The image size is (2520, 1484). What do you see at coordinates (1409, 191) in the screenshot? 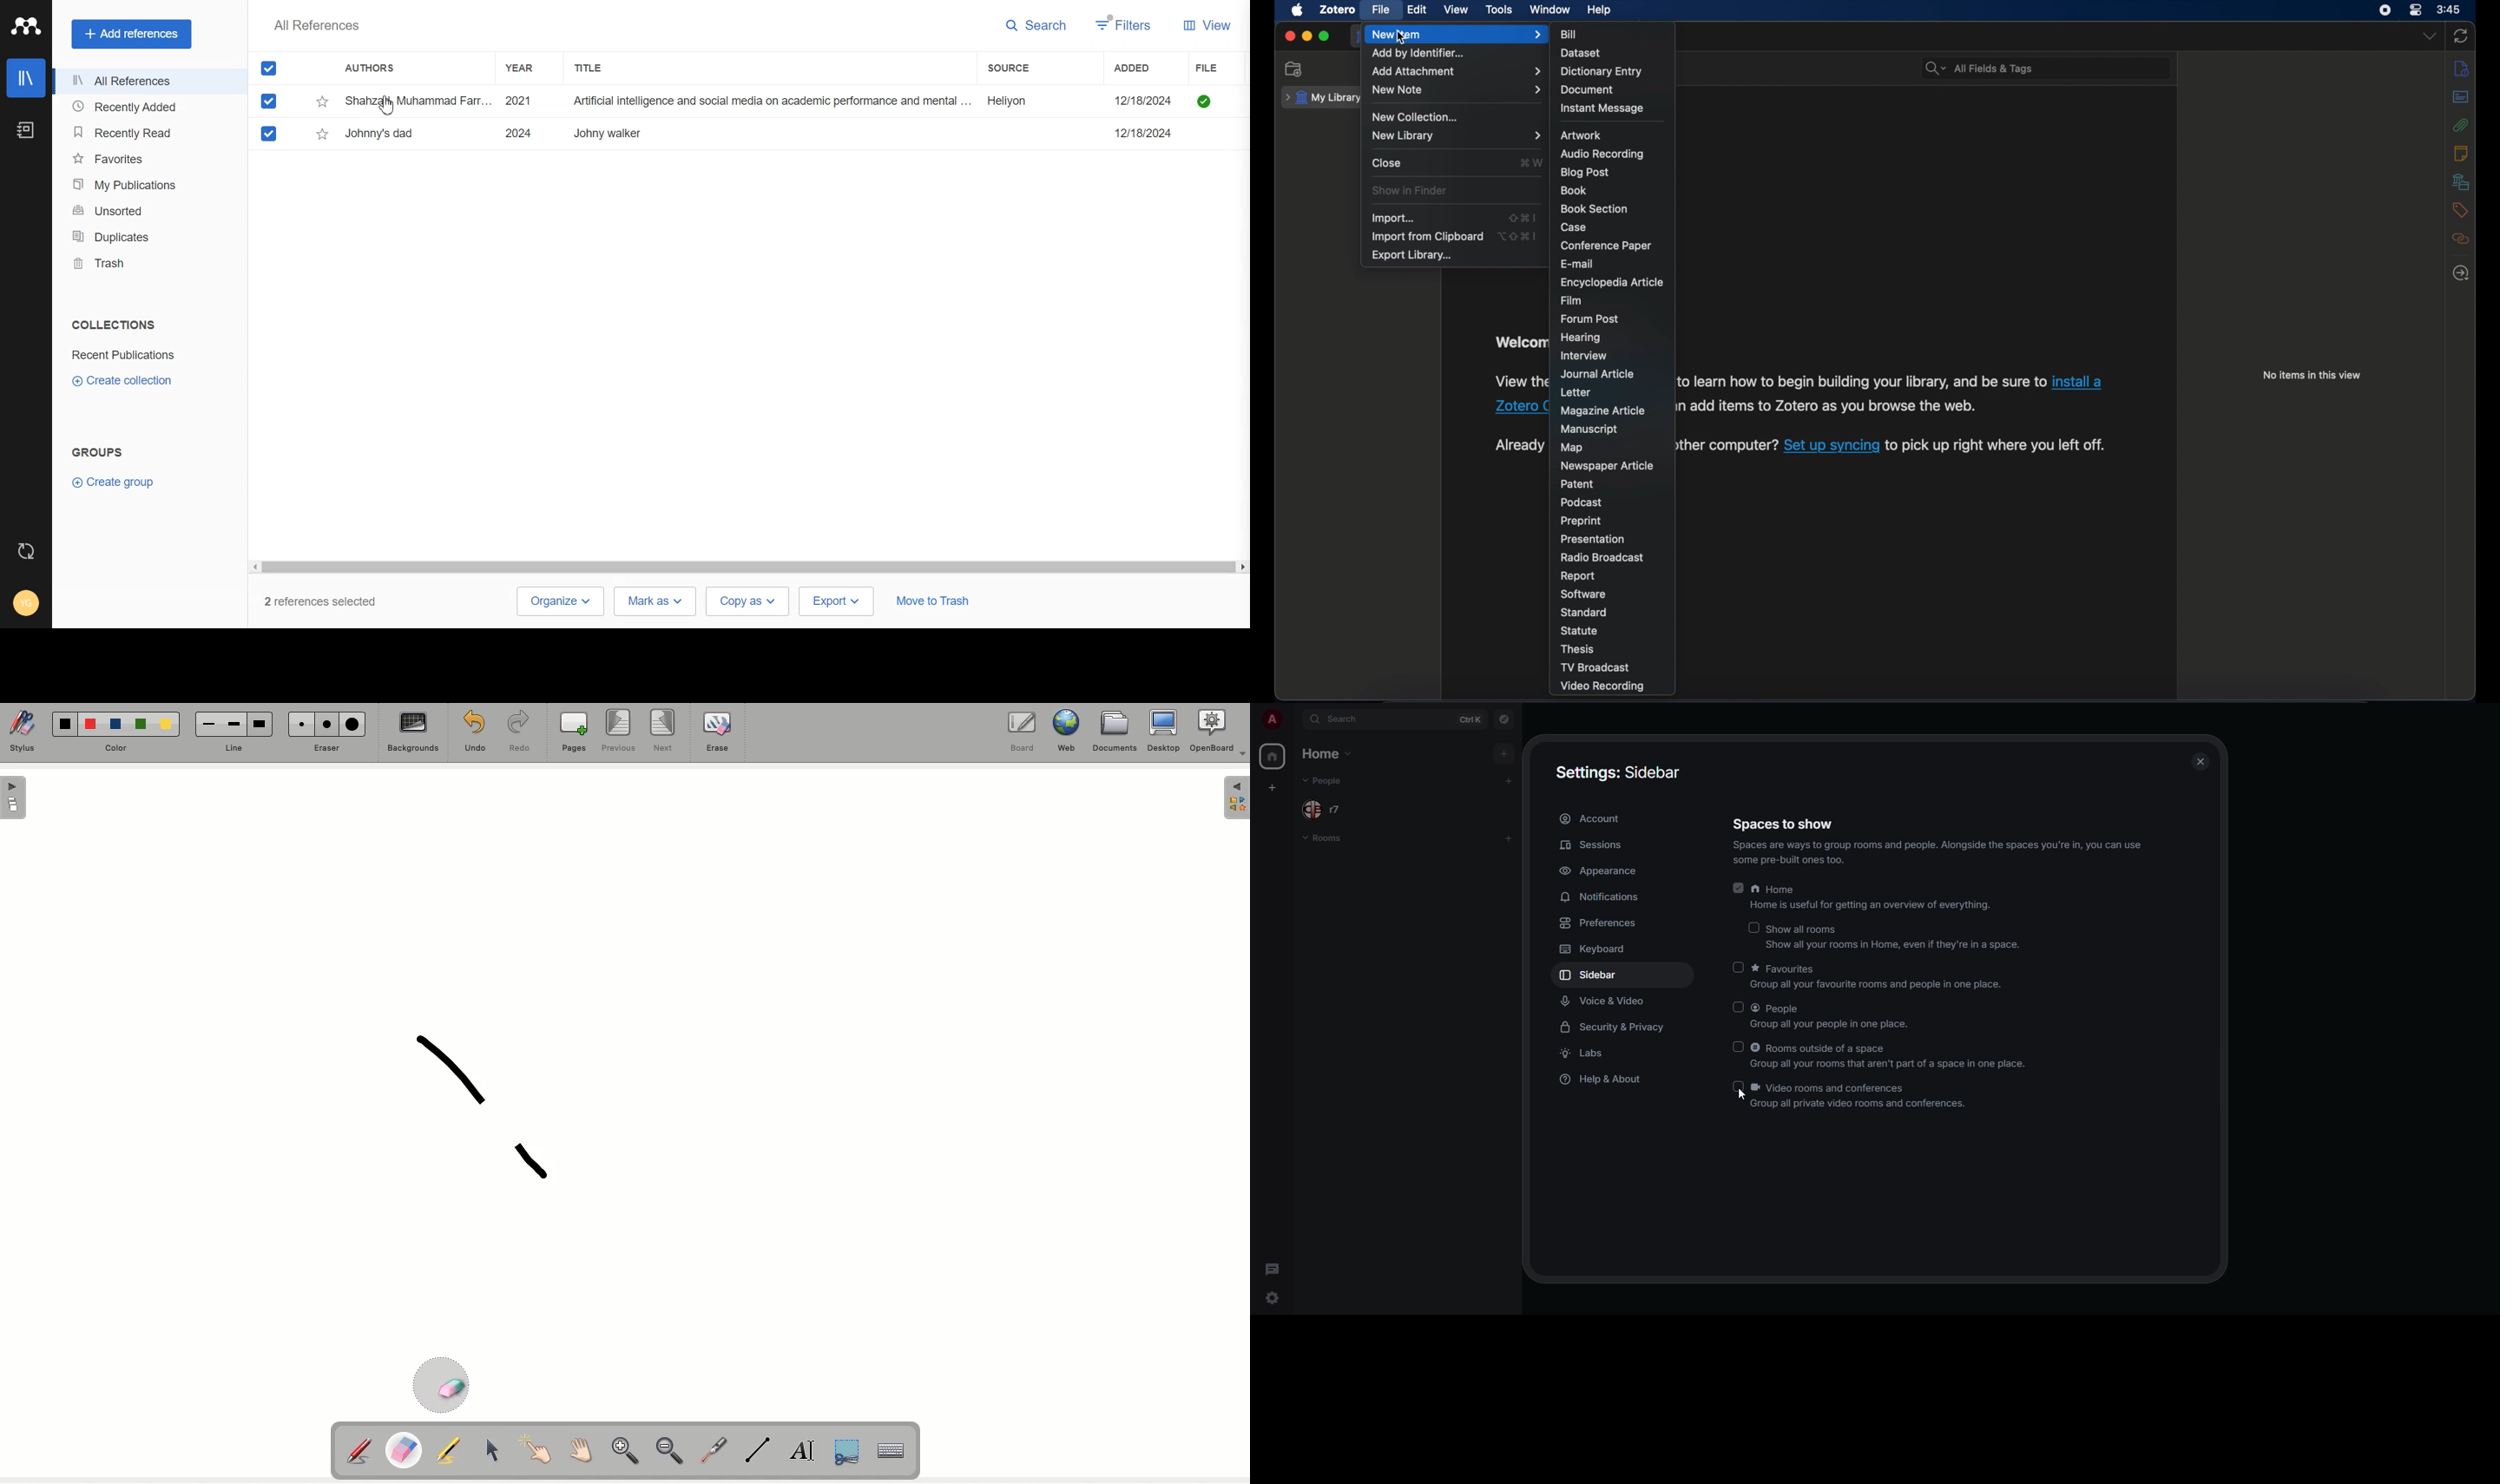
I see `show in finder` at bounding box center [1409, 191].